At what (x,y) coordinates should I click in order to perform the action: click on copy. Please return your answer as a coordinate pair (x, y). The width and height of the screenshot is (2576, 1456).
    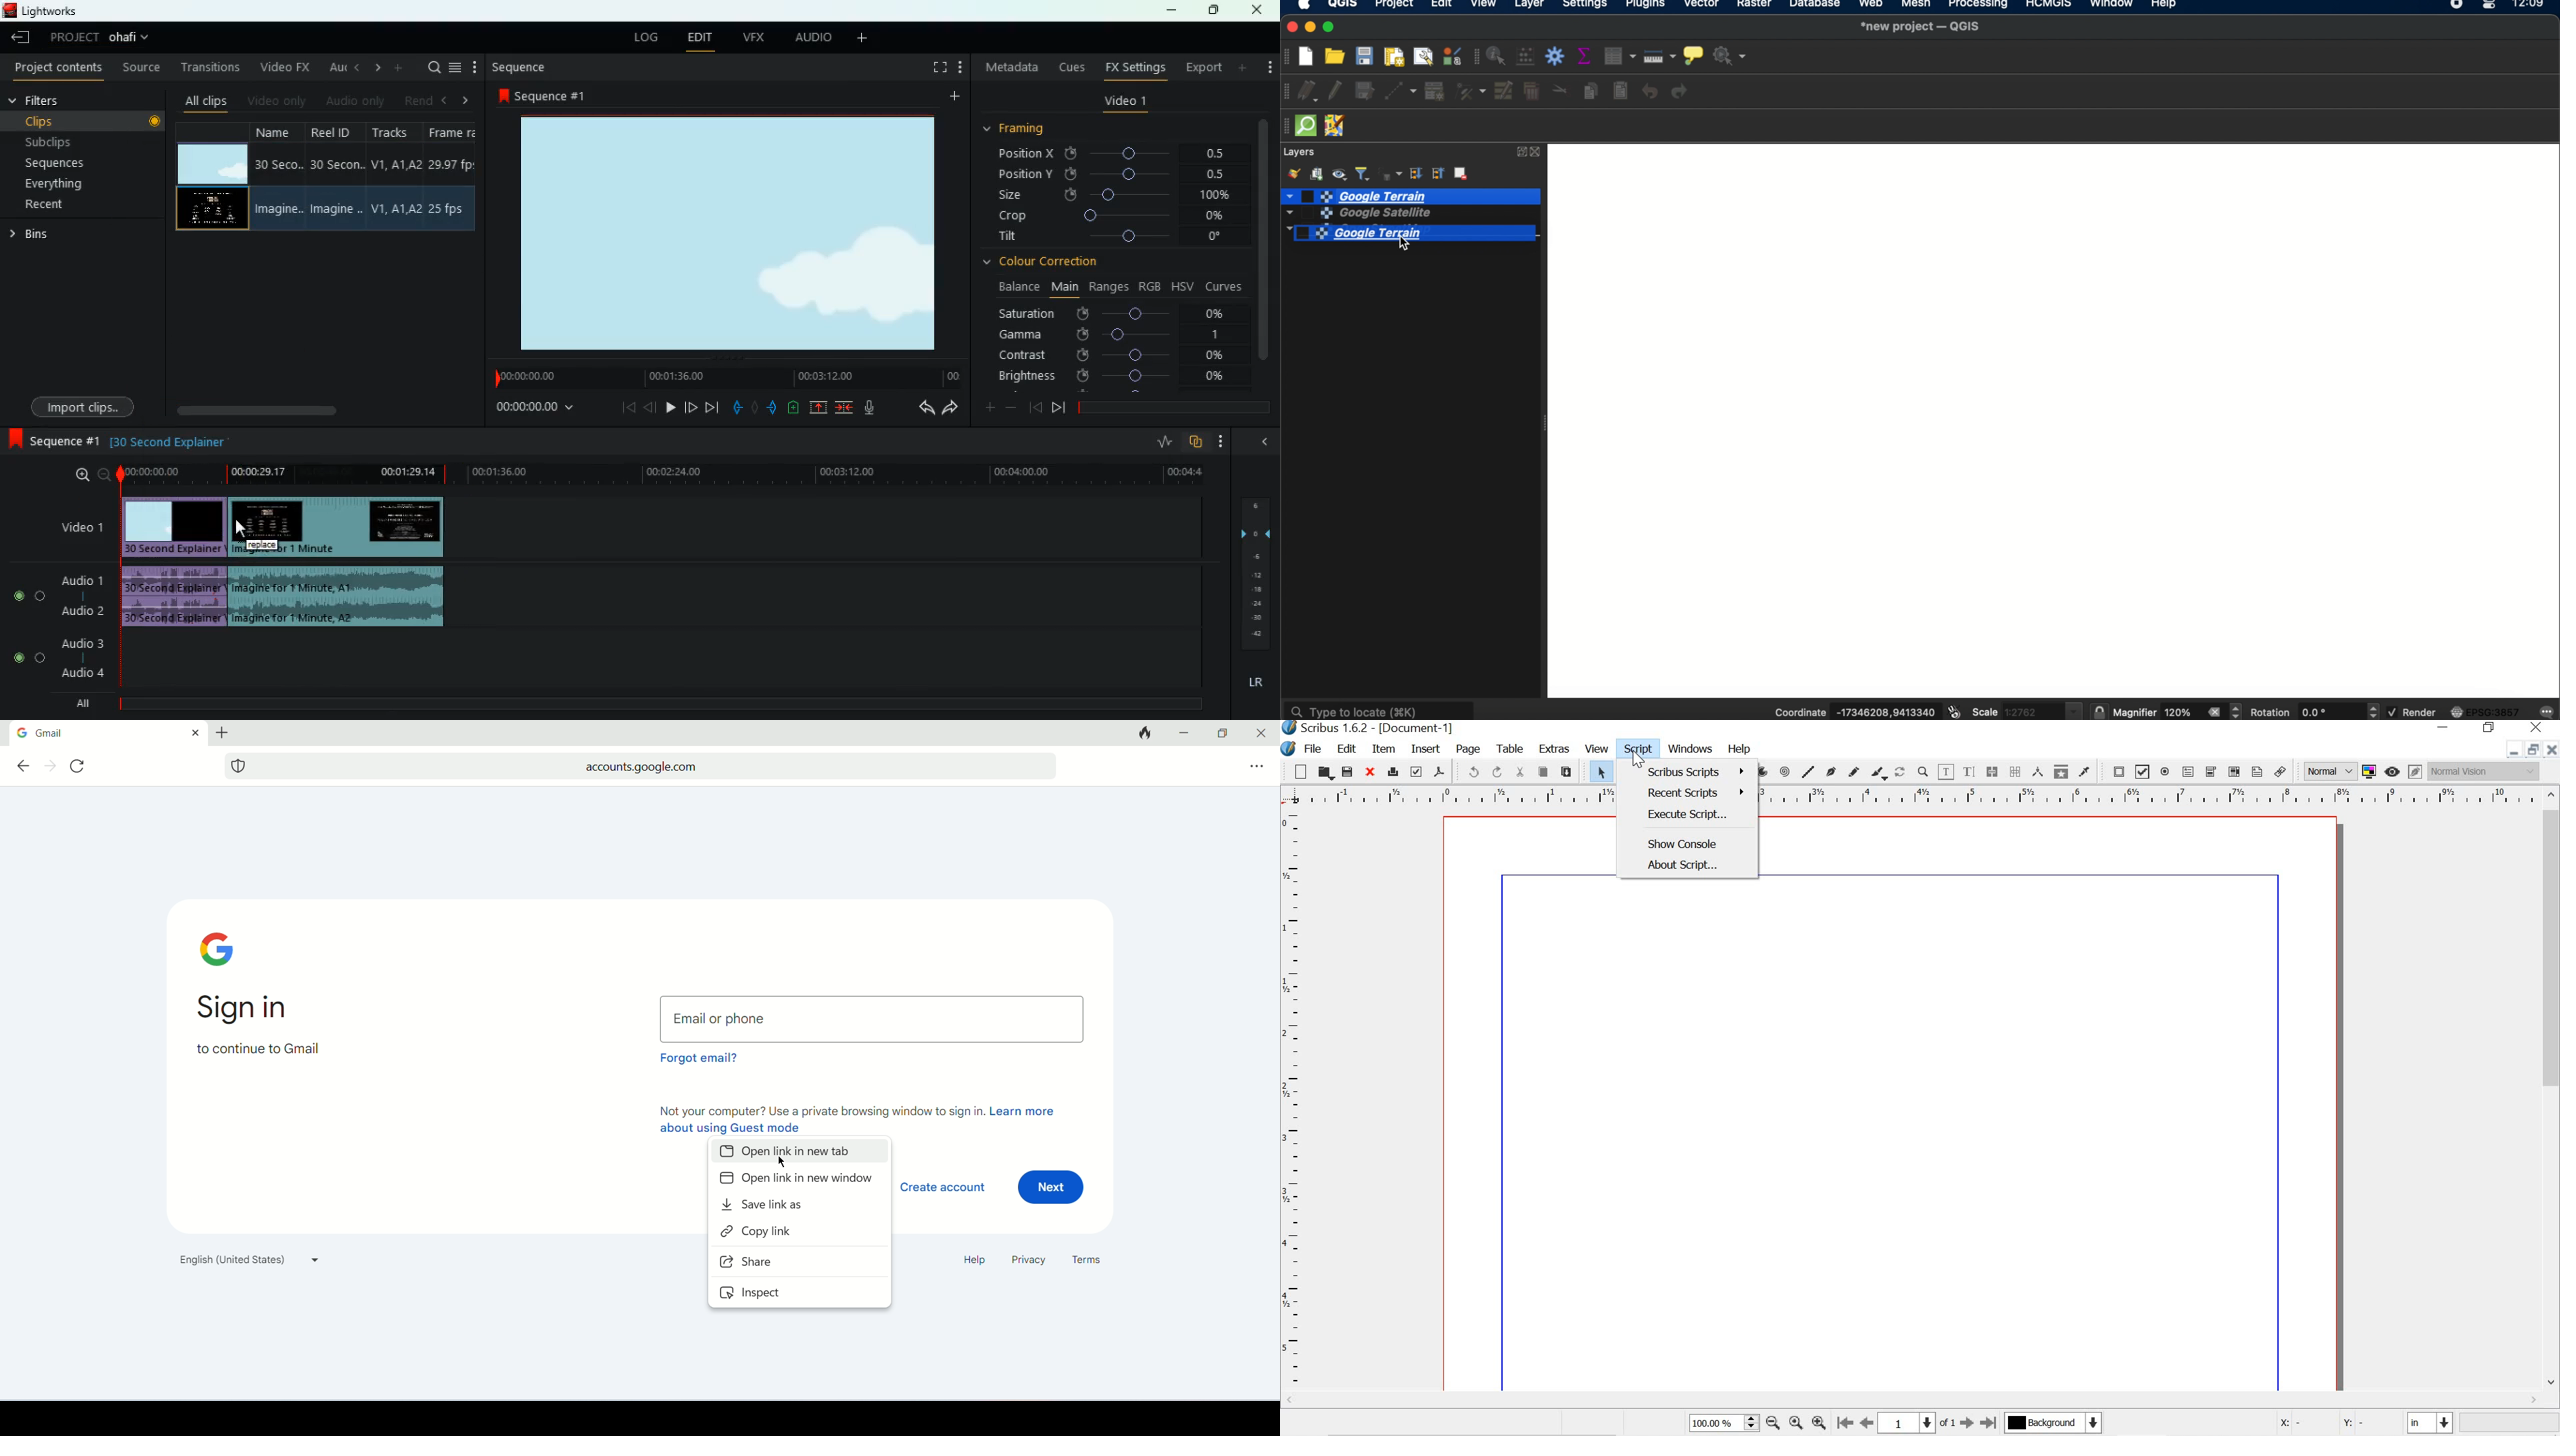
    Looking at the image, I should click on (1543, 772).